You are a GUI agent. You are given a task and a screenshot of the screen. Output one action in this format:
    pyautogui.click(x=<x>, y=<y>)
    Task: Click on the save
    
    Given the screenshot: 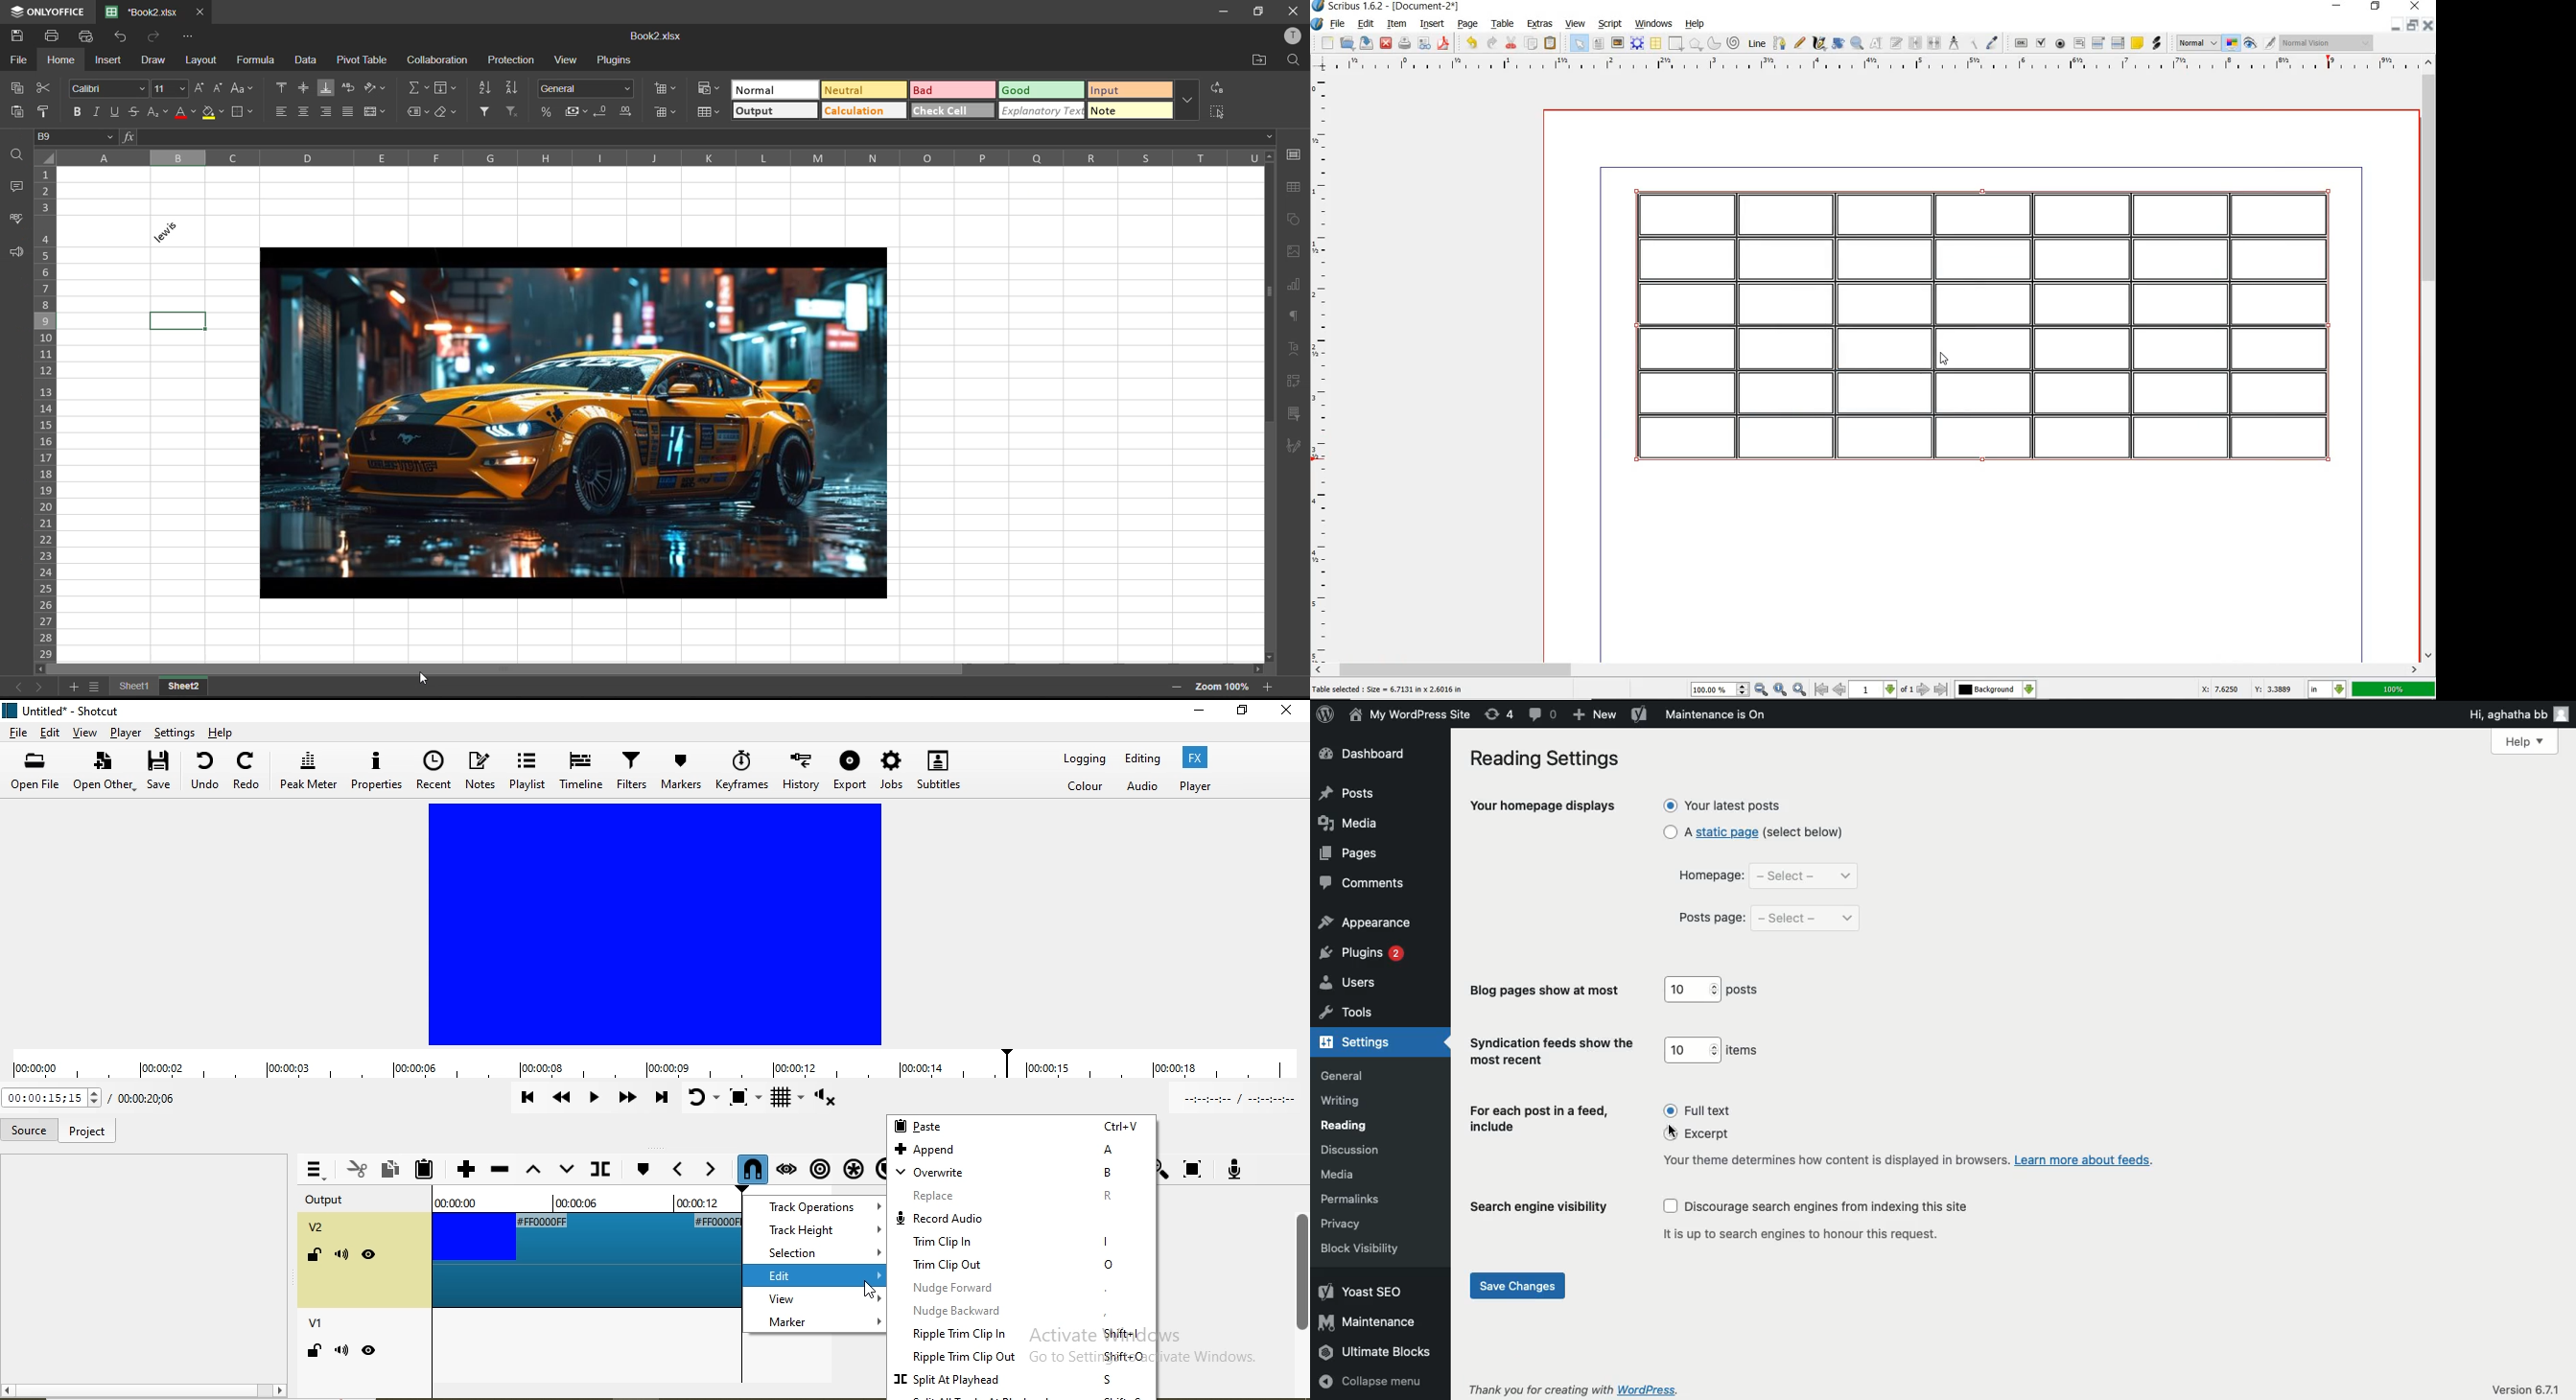 What is the action you would take?
    pyautogui.click(x=21, y=35)
    